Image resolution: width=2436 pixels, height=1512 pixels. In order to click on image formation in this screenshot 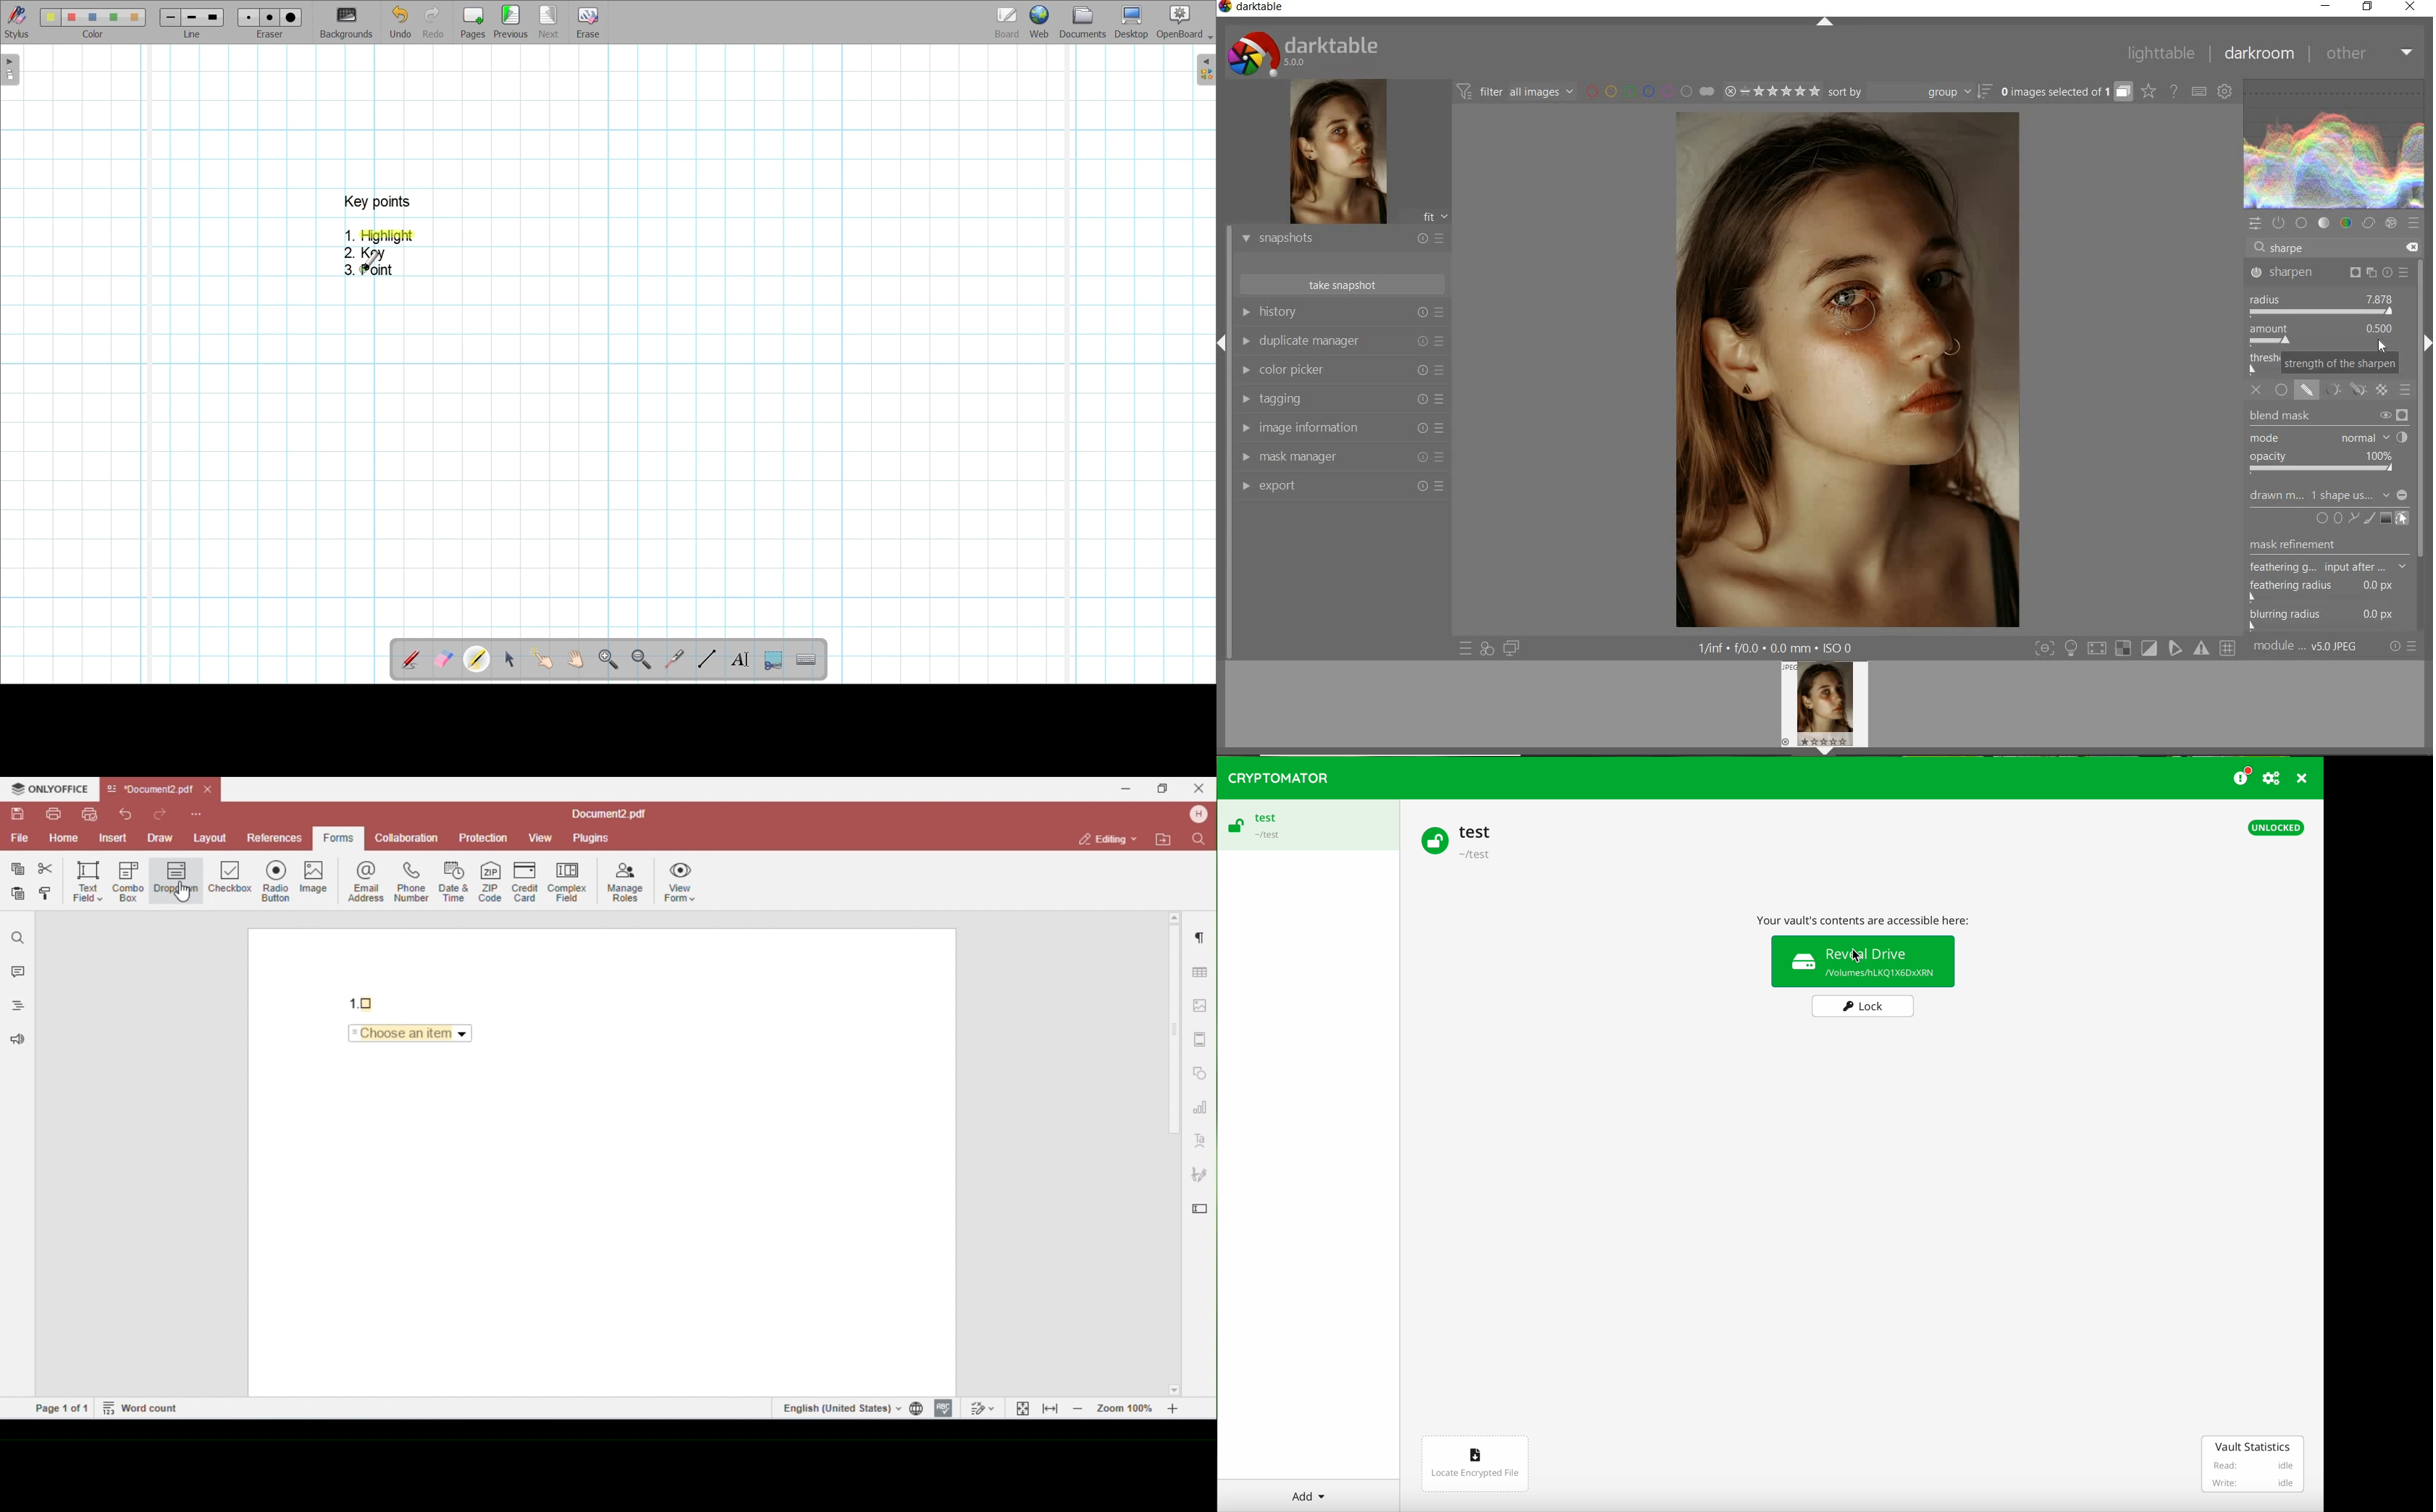, I will do `click(1339, 428)`.